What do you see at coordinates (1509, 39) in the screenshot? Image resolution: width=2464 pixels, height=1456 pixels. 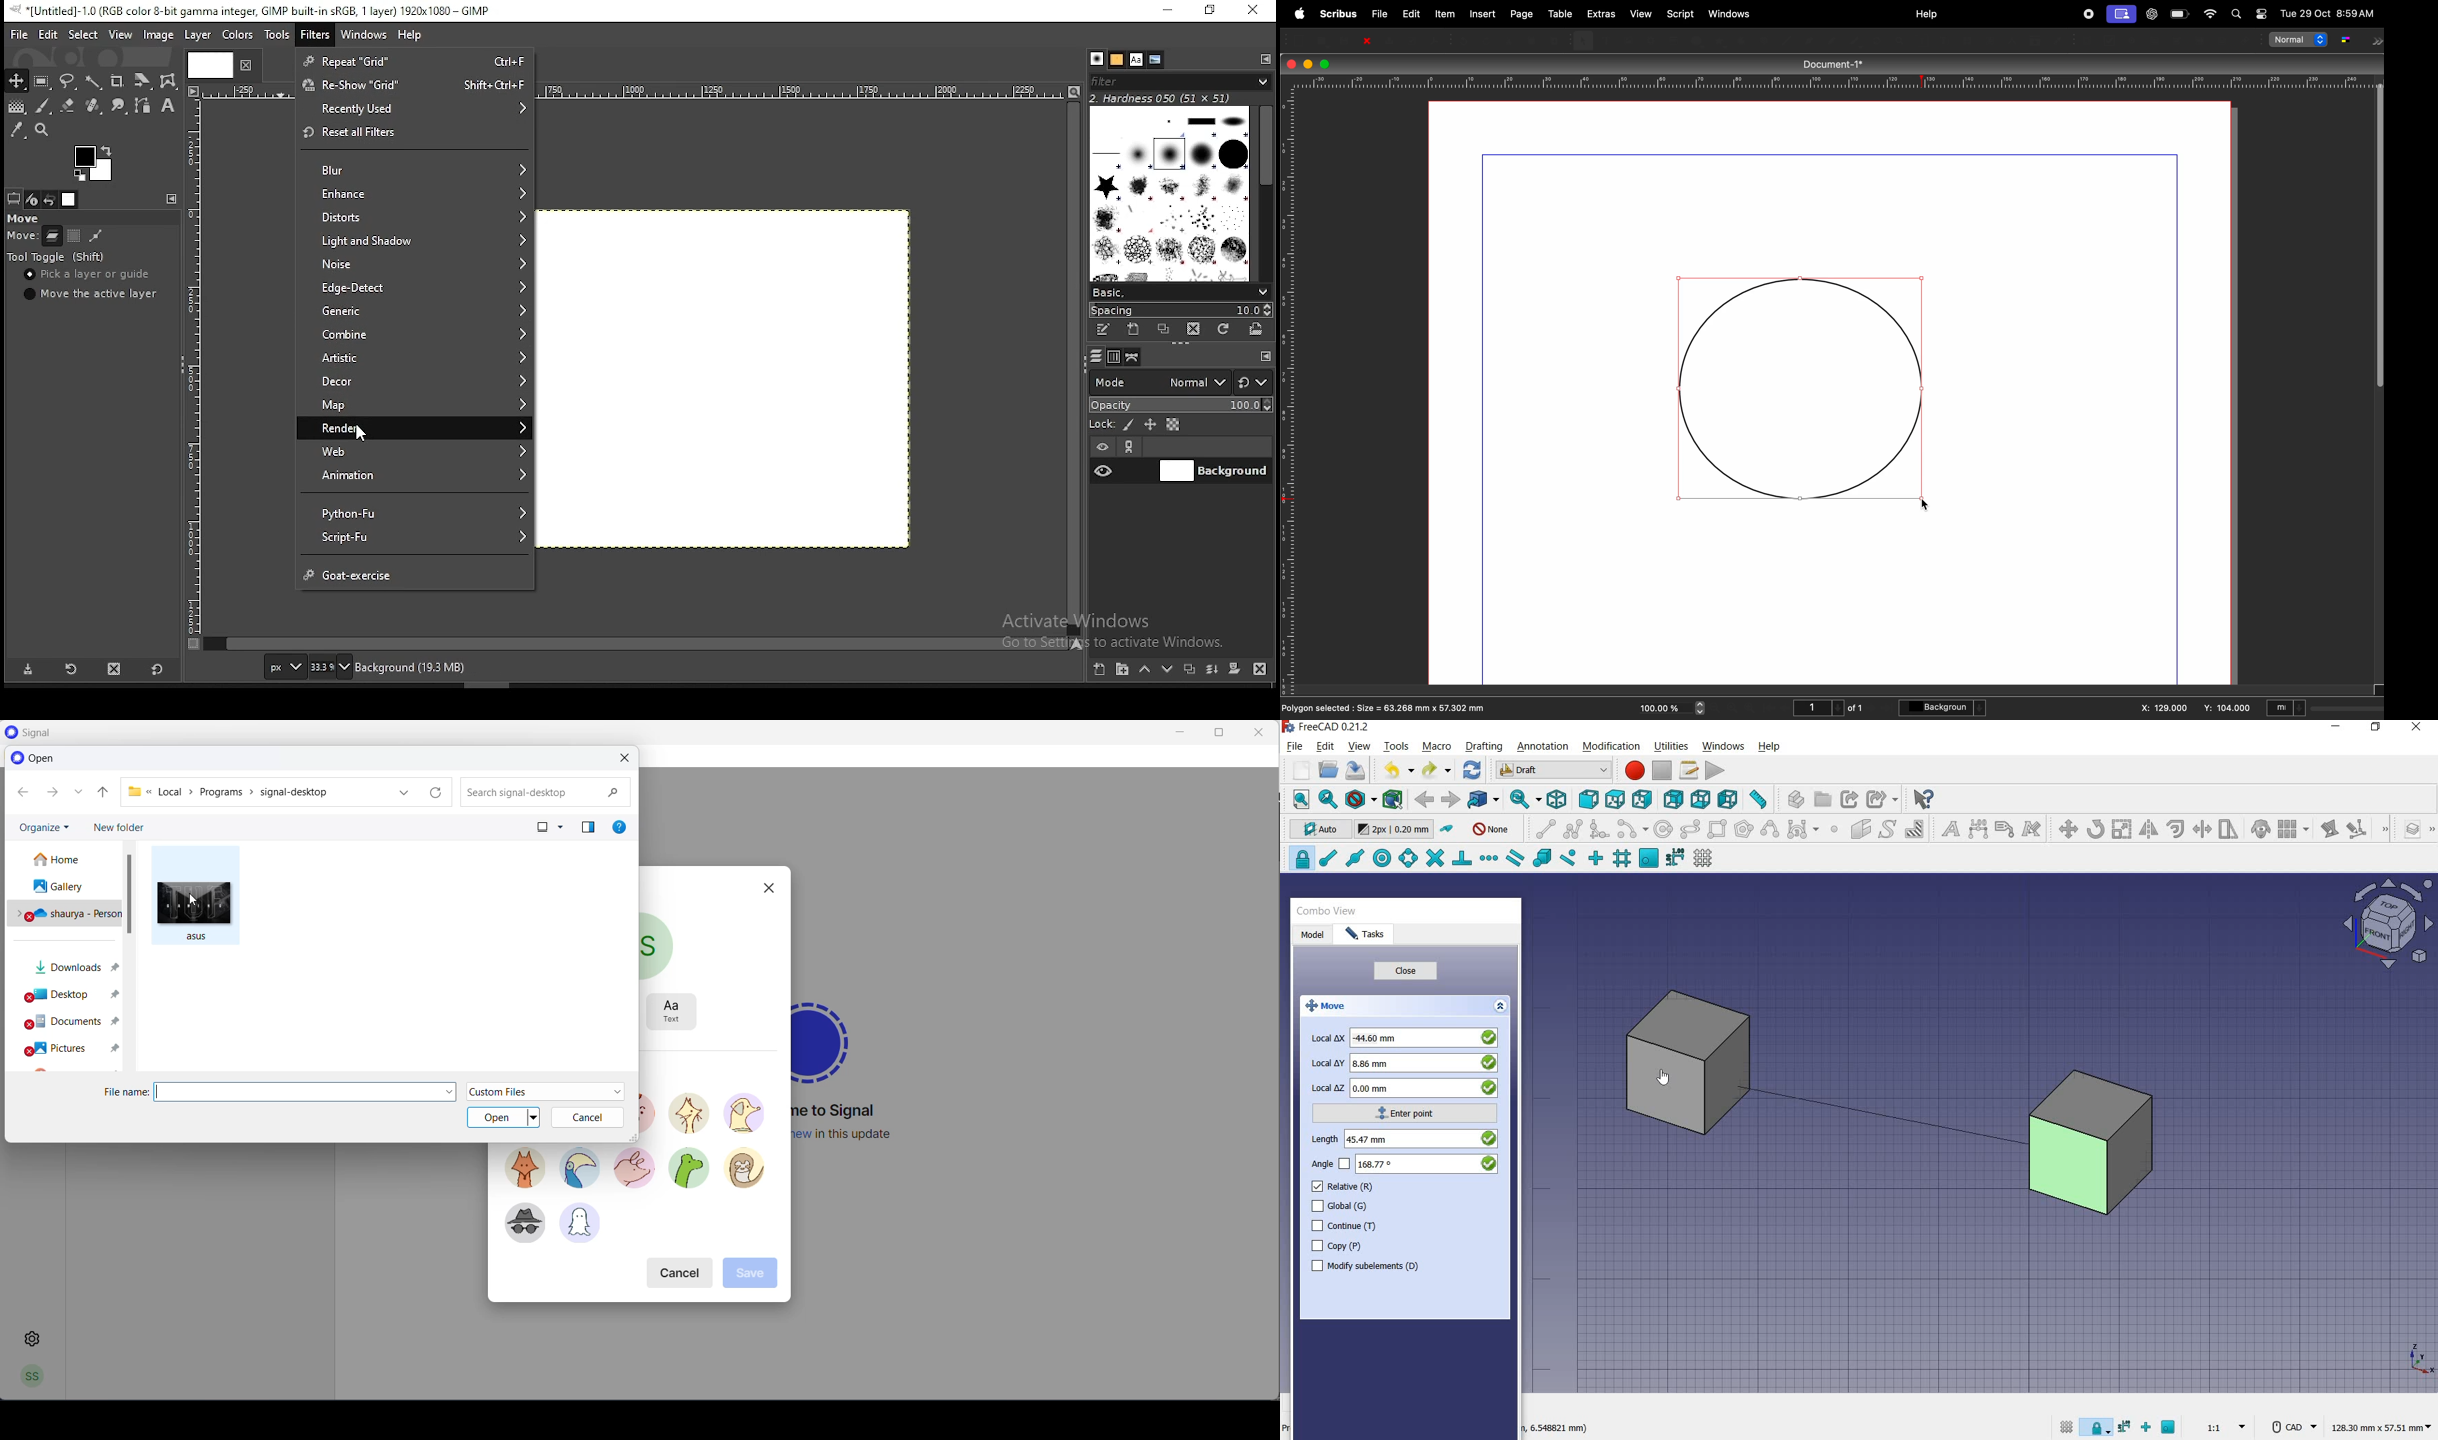 I see `Cut` at bounding box center [1509, 39].